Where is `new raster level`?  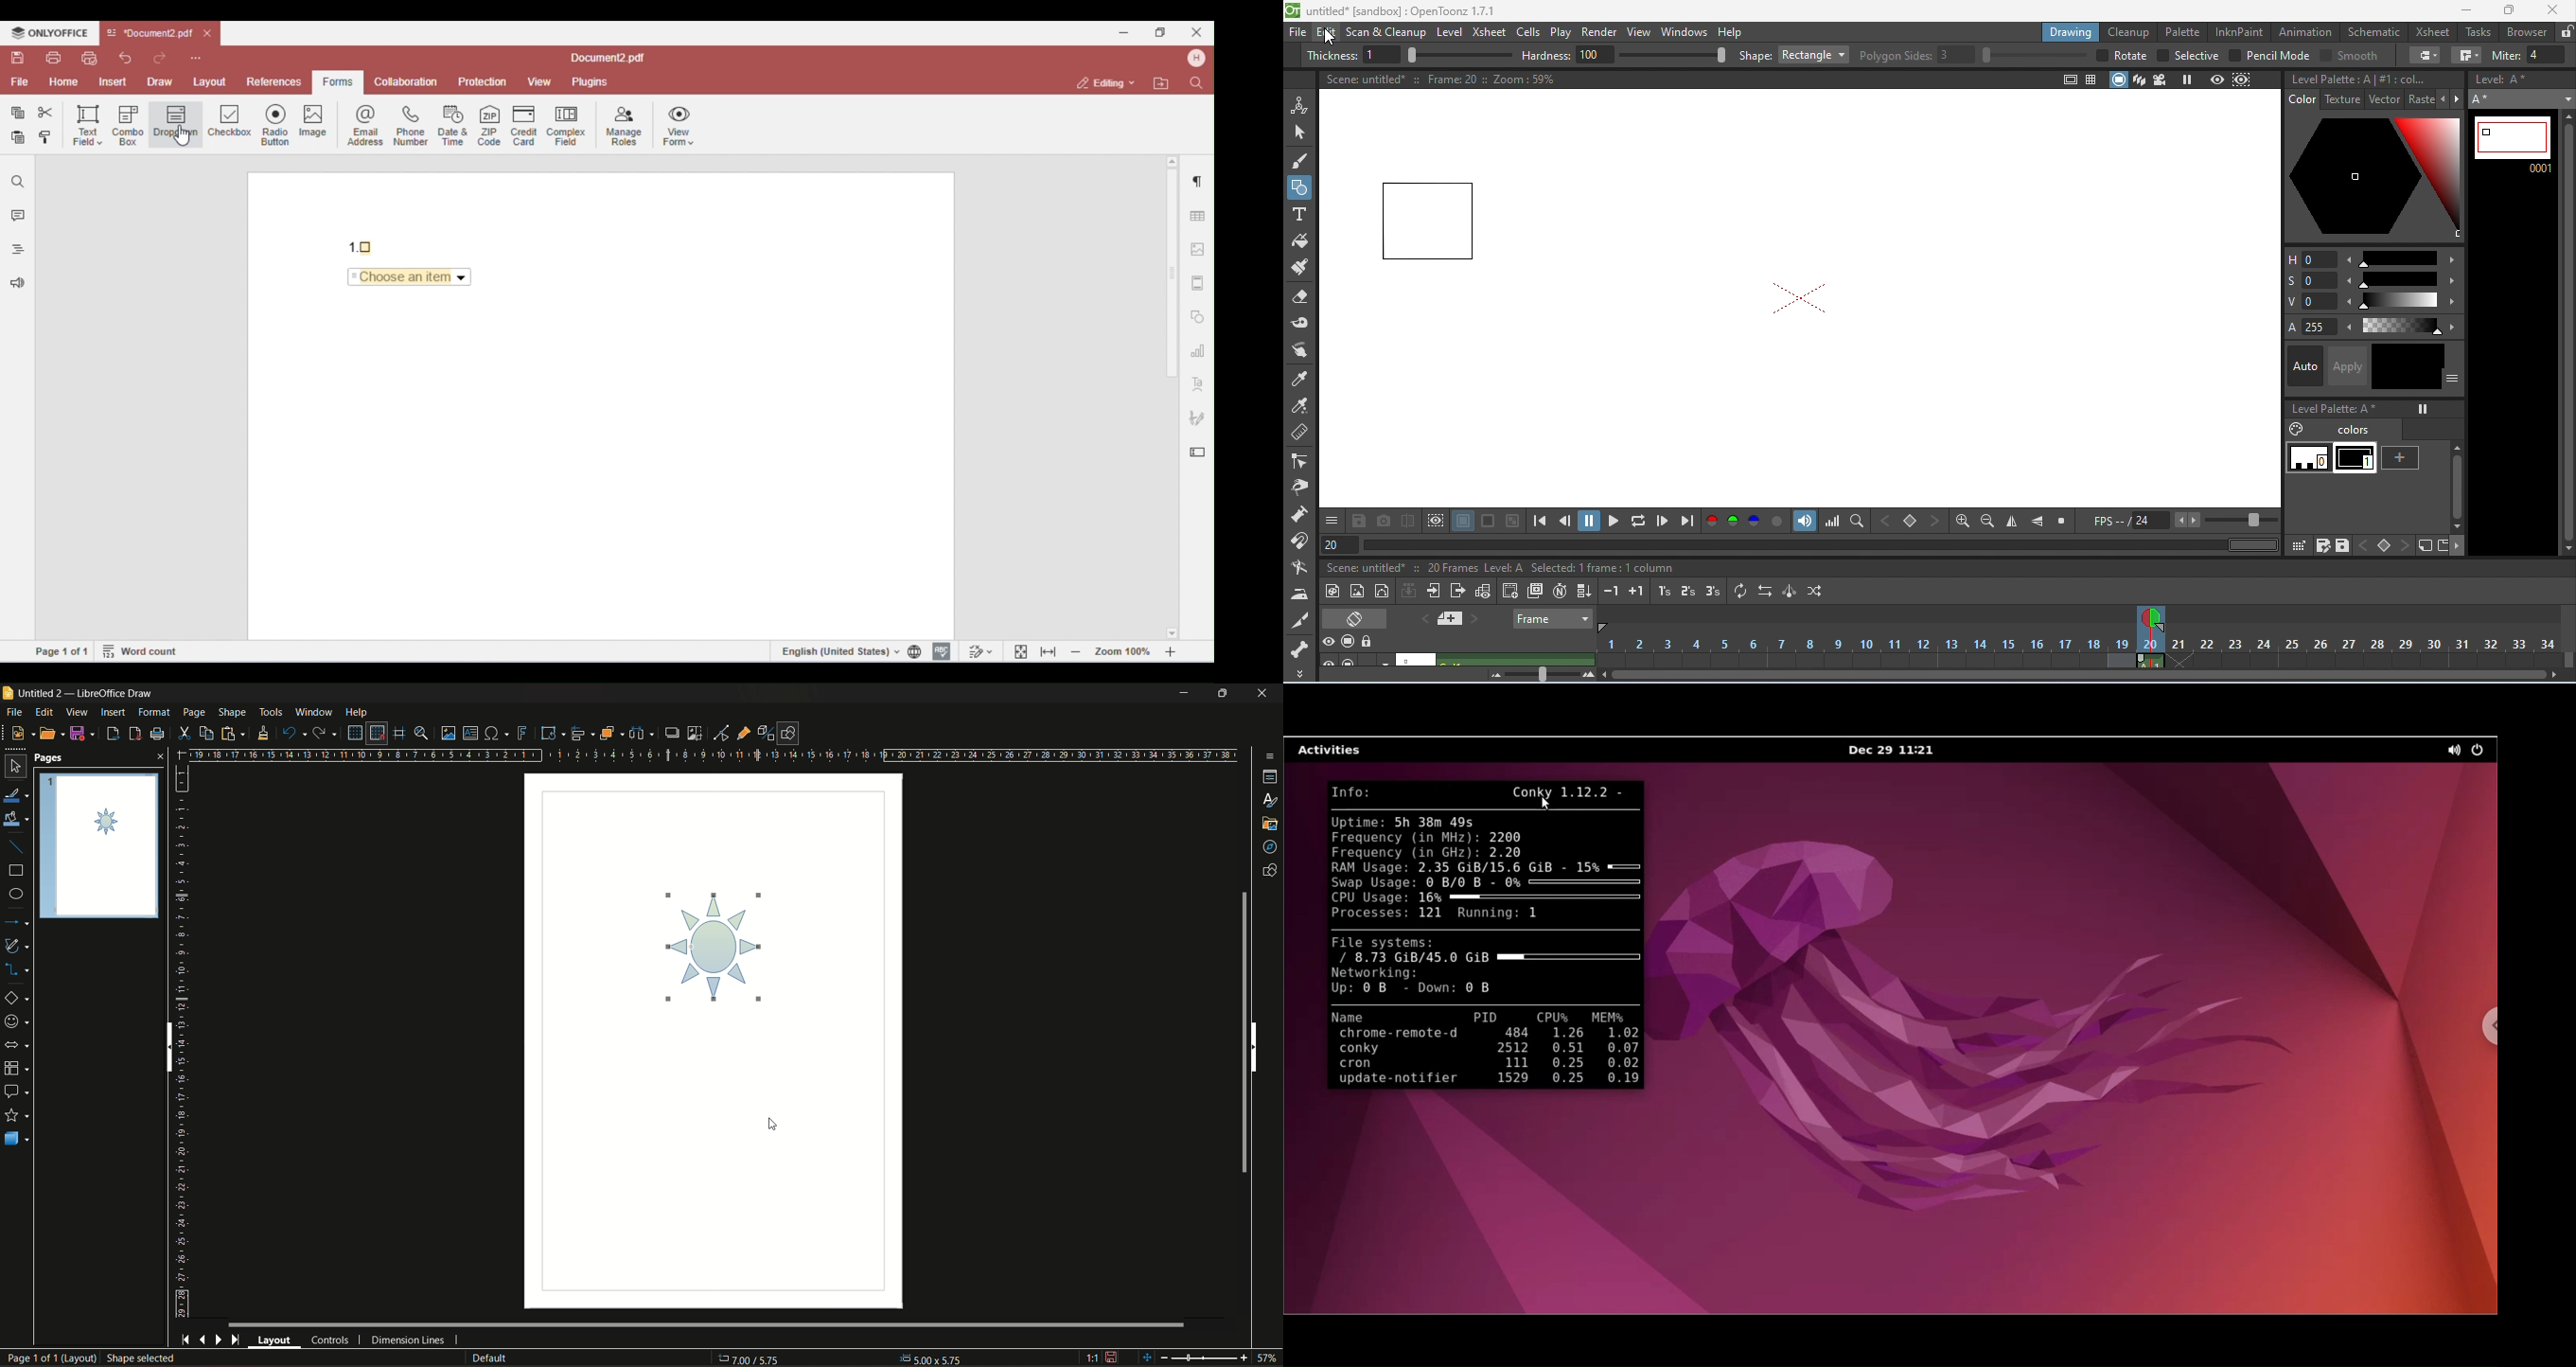
new raster level is located at coordinates (1357, 590).